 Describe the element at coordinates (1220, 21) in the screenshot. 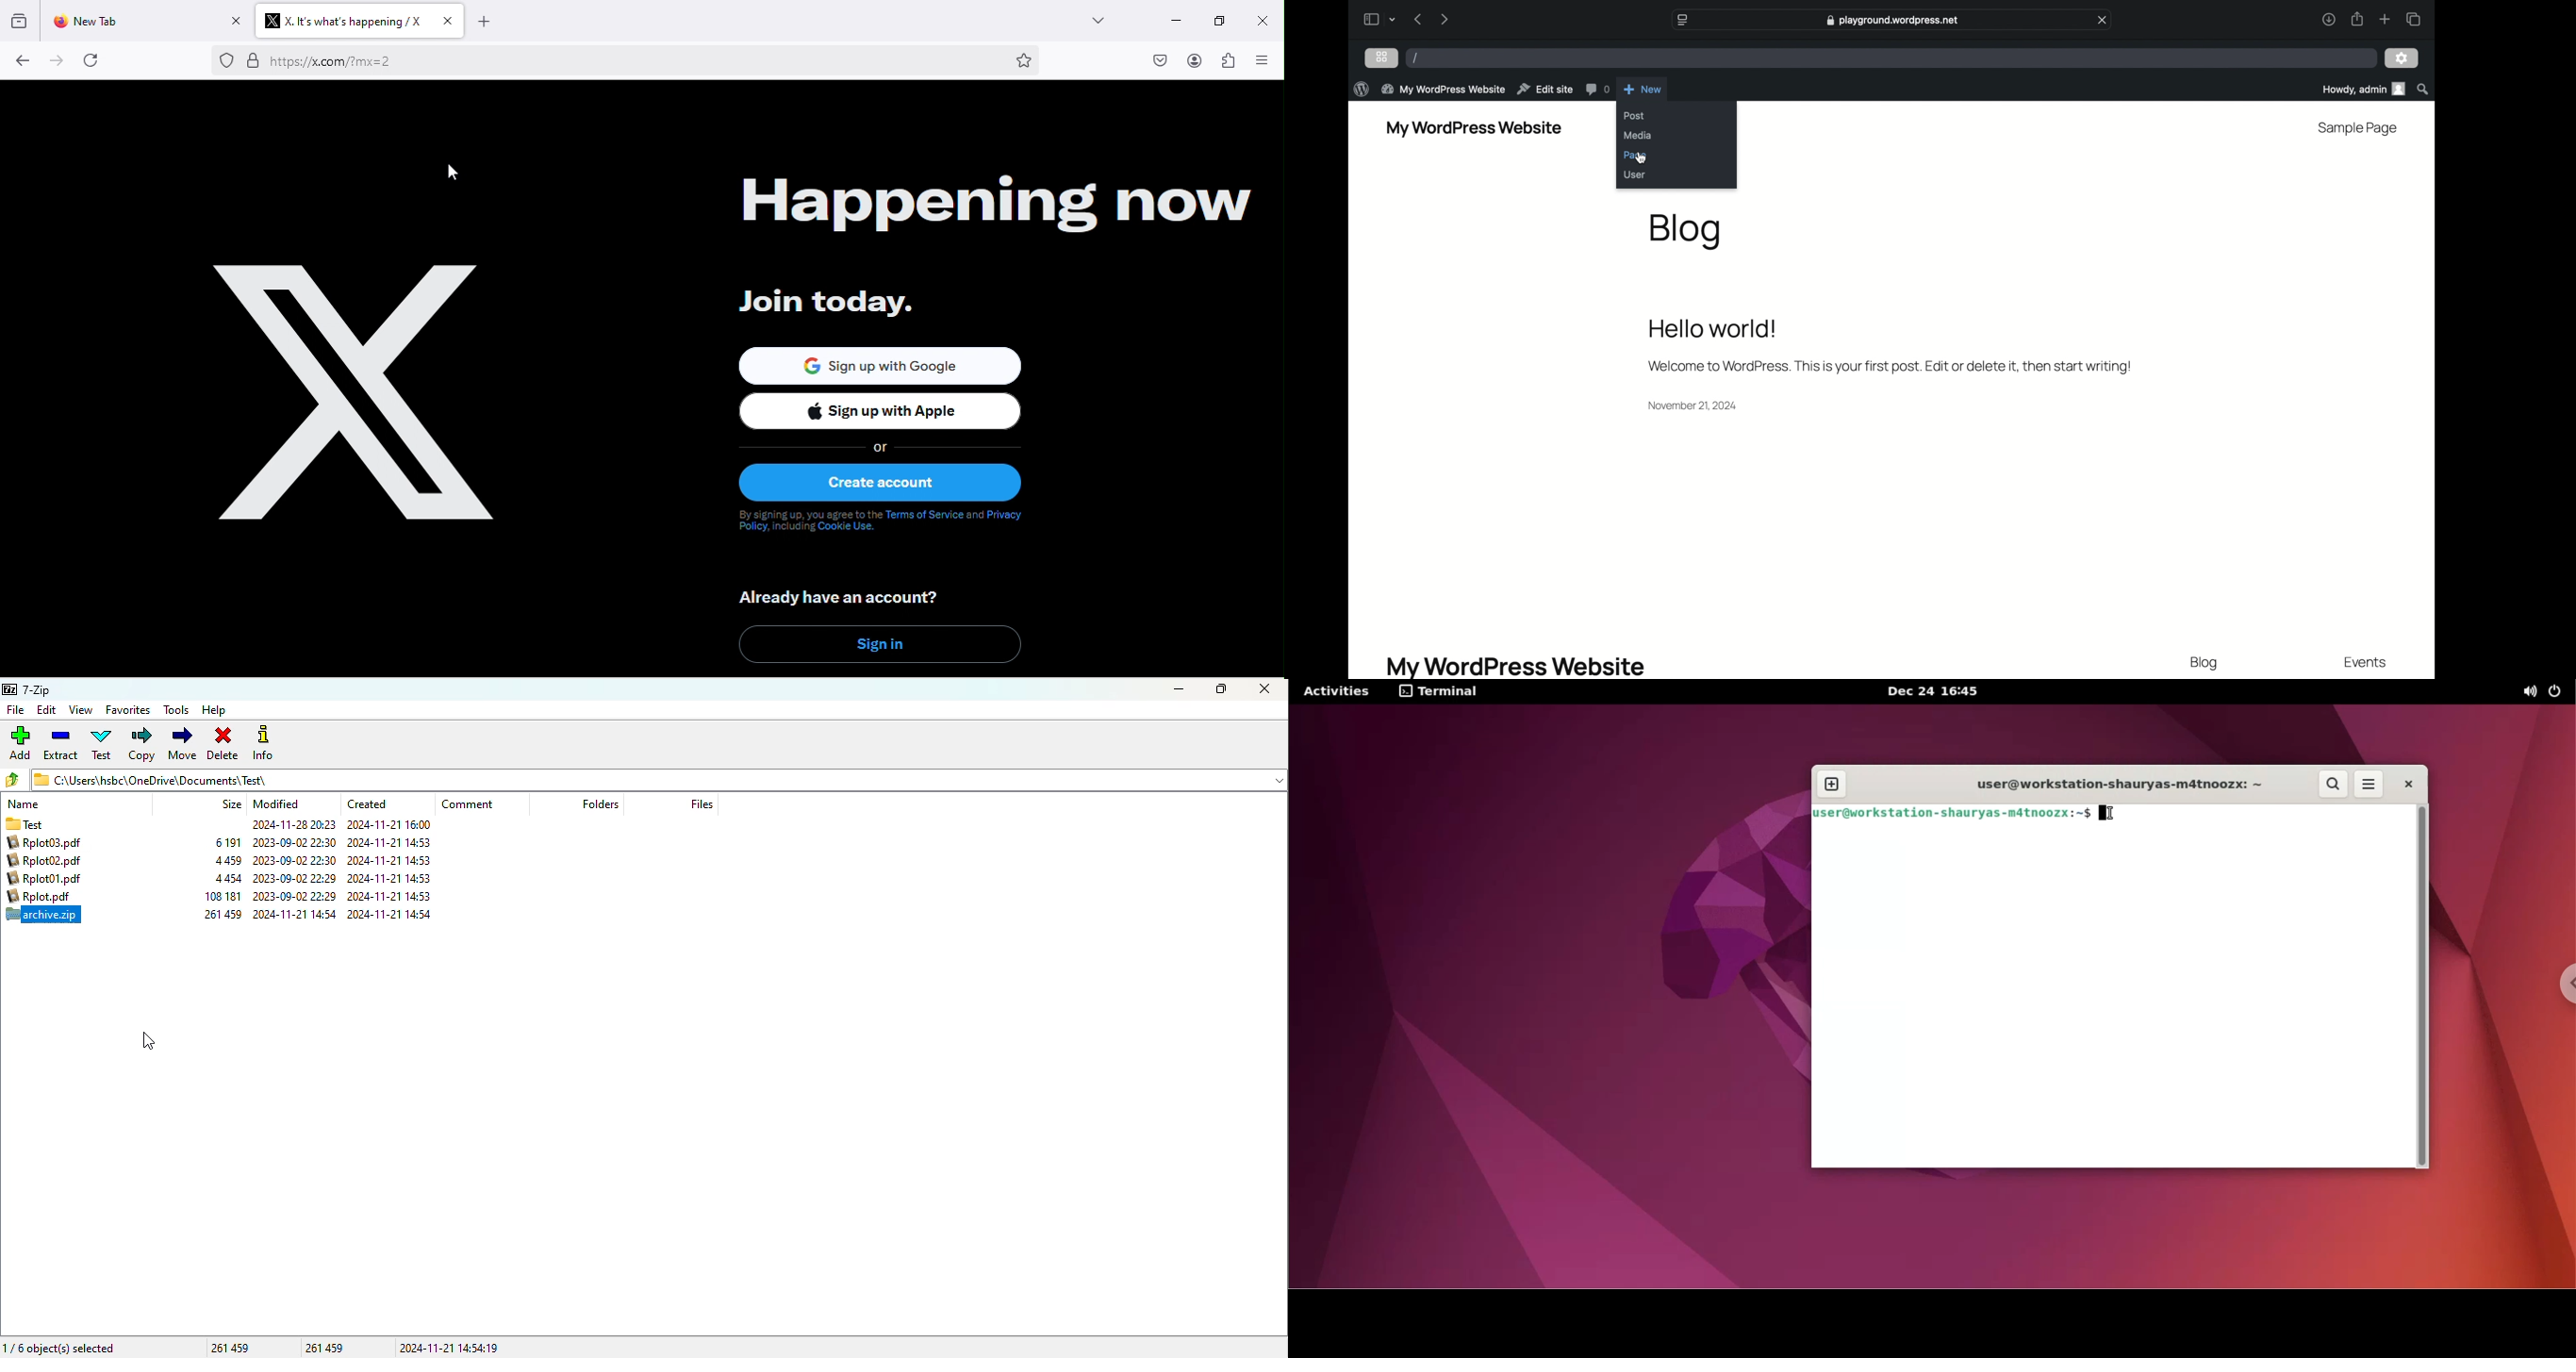

I see `maximize` at that location.